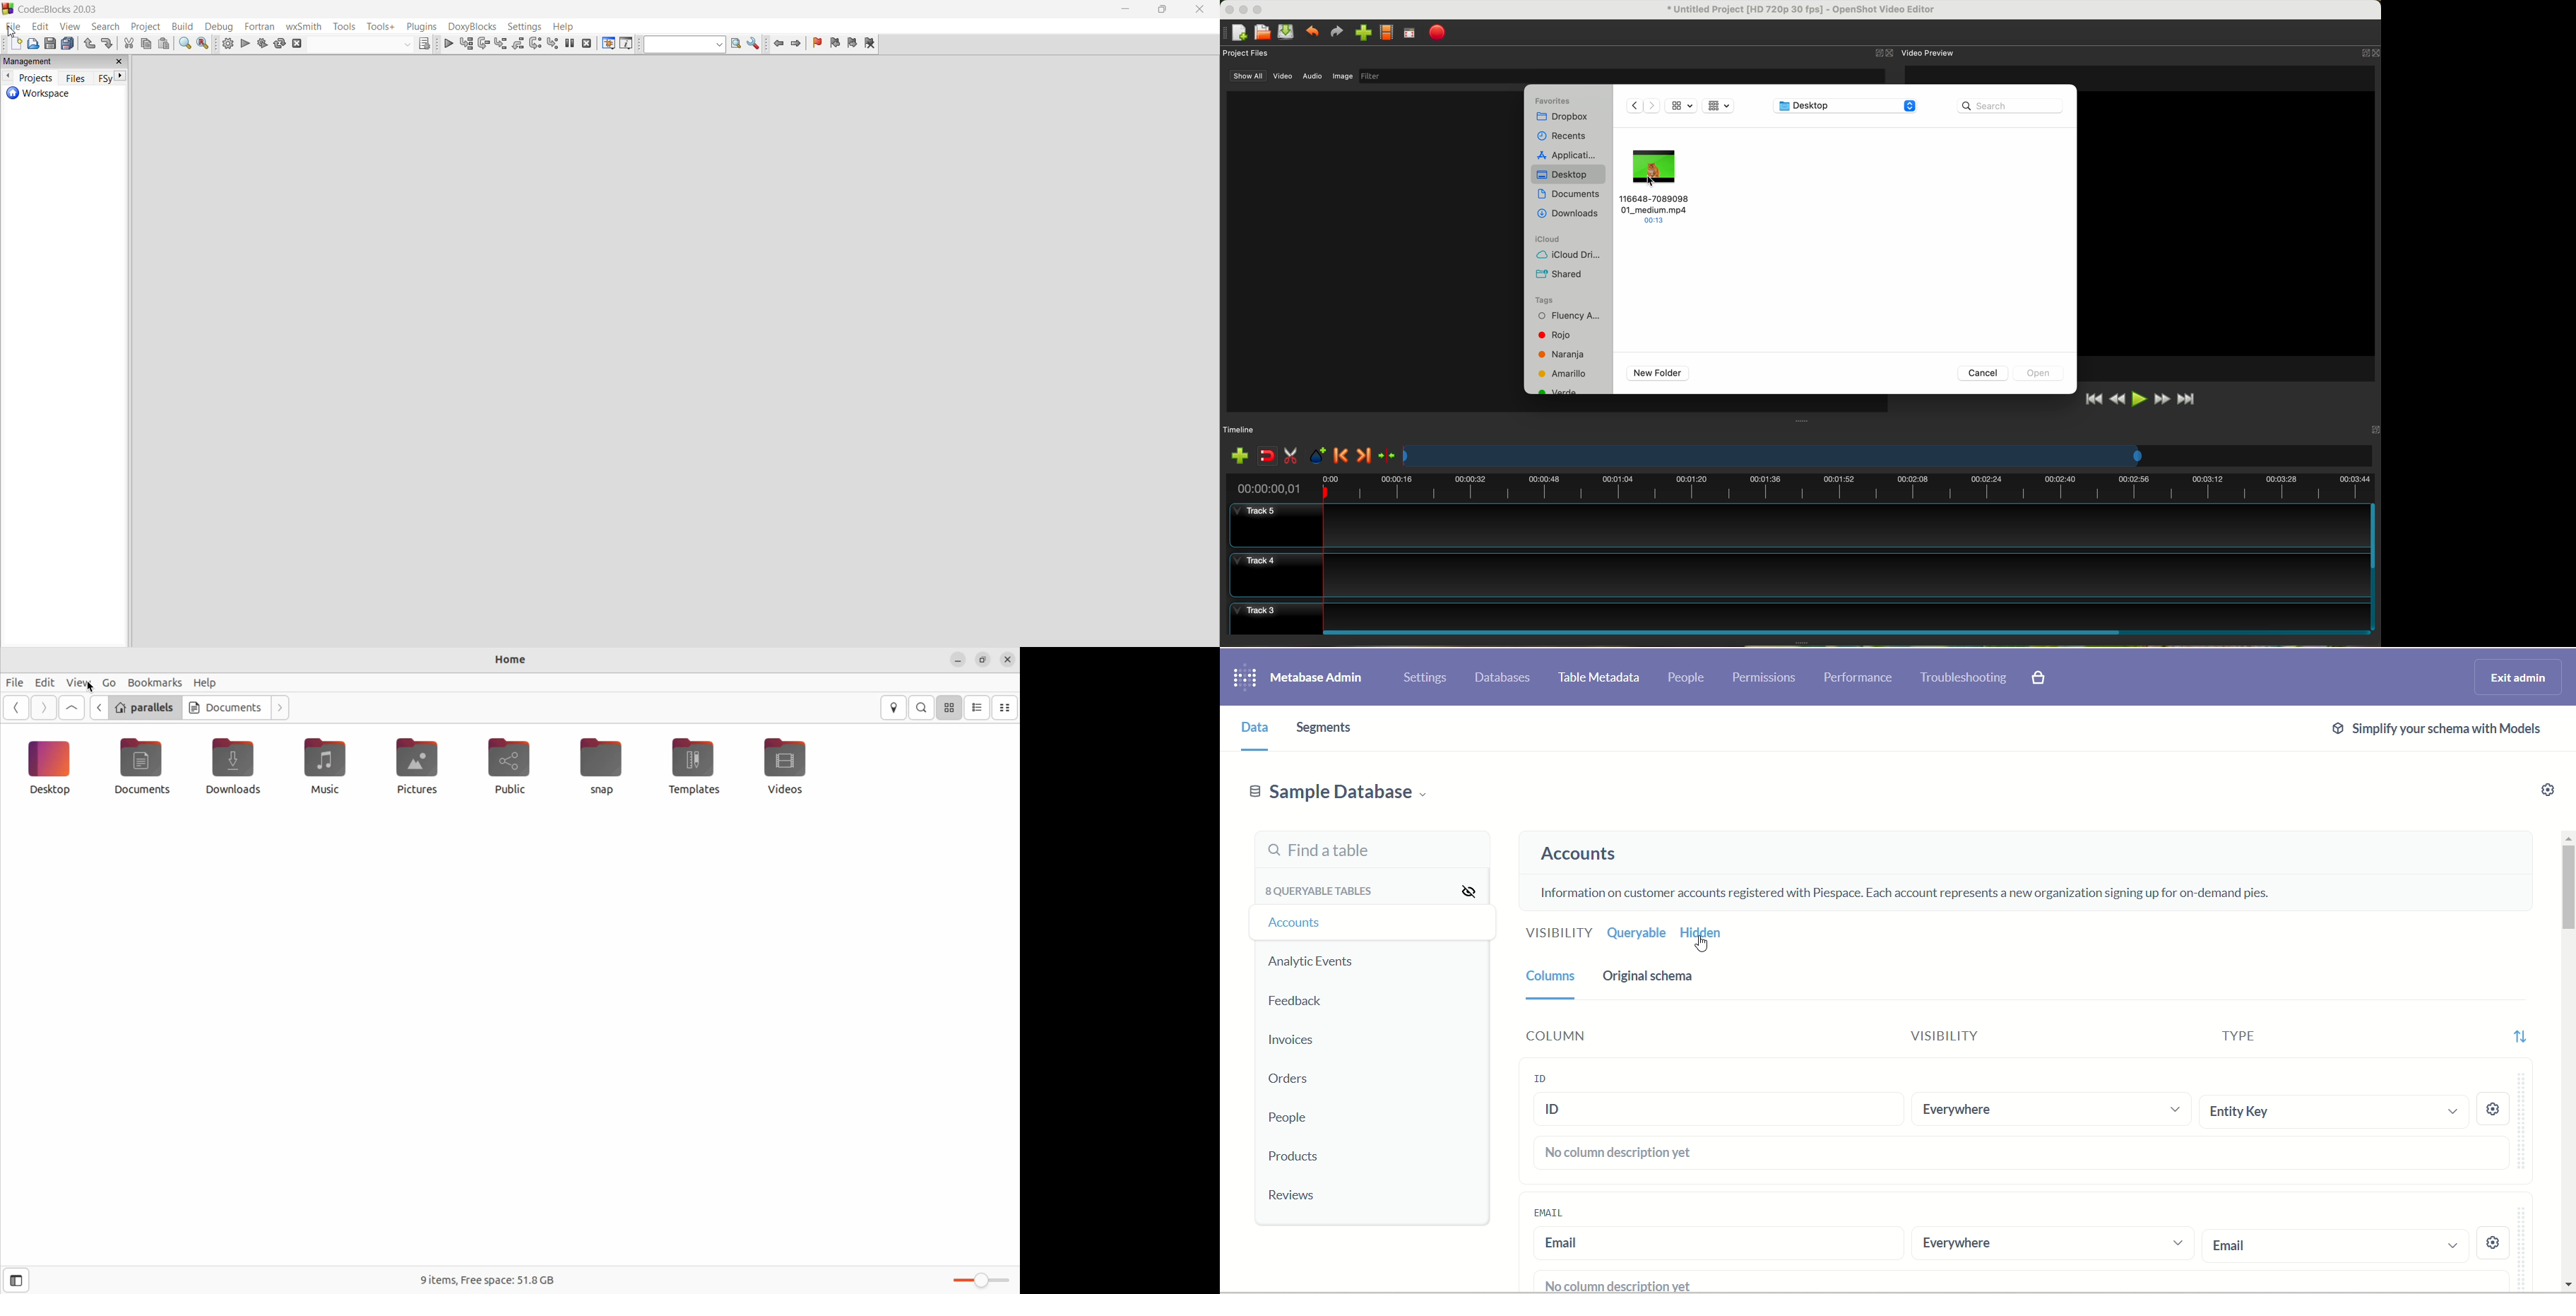  What do you see at coordinates (502, 44) in the screenshot?
I see `step into` at bounding box center [502, 44].